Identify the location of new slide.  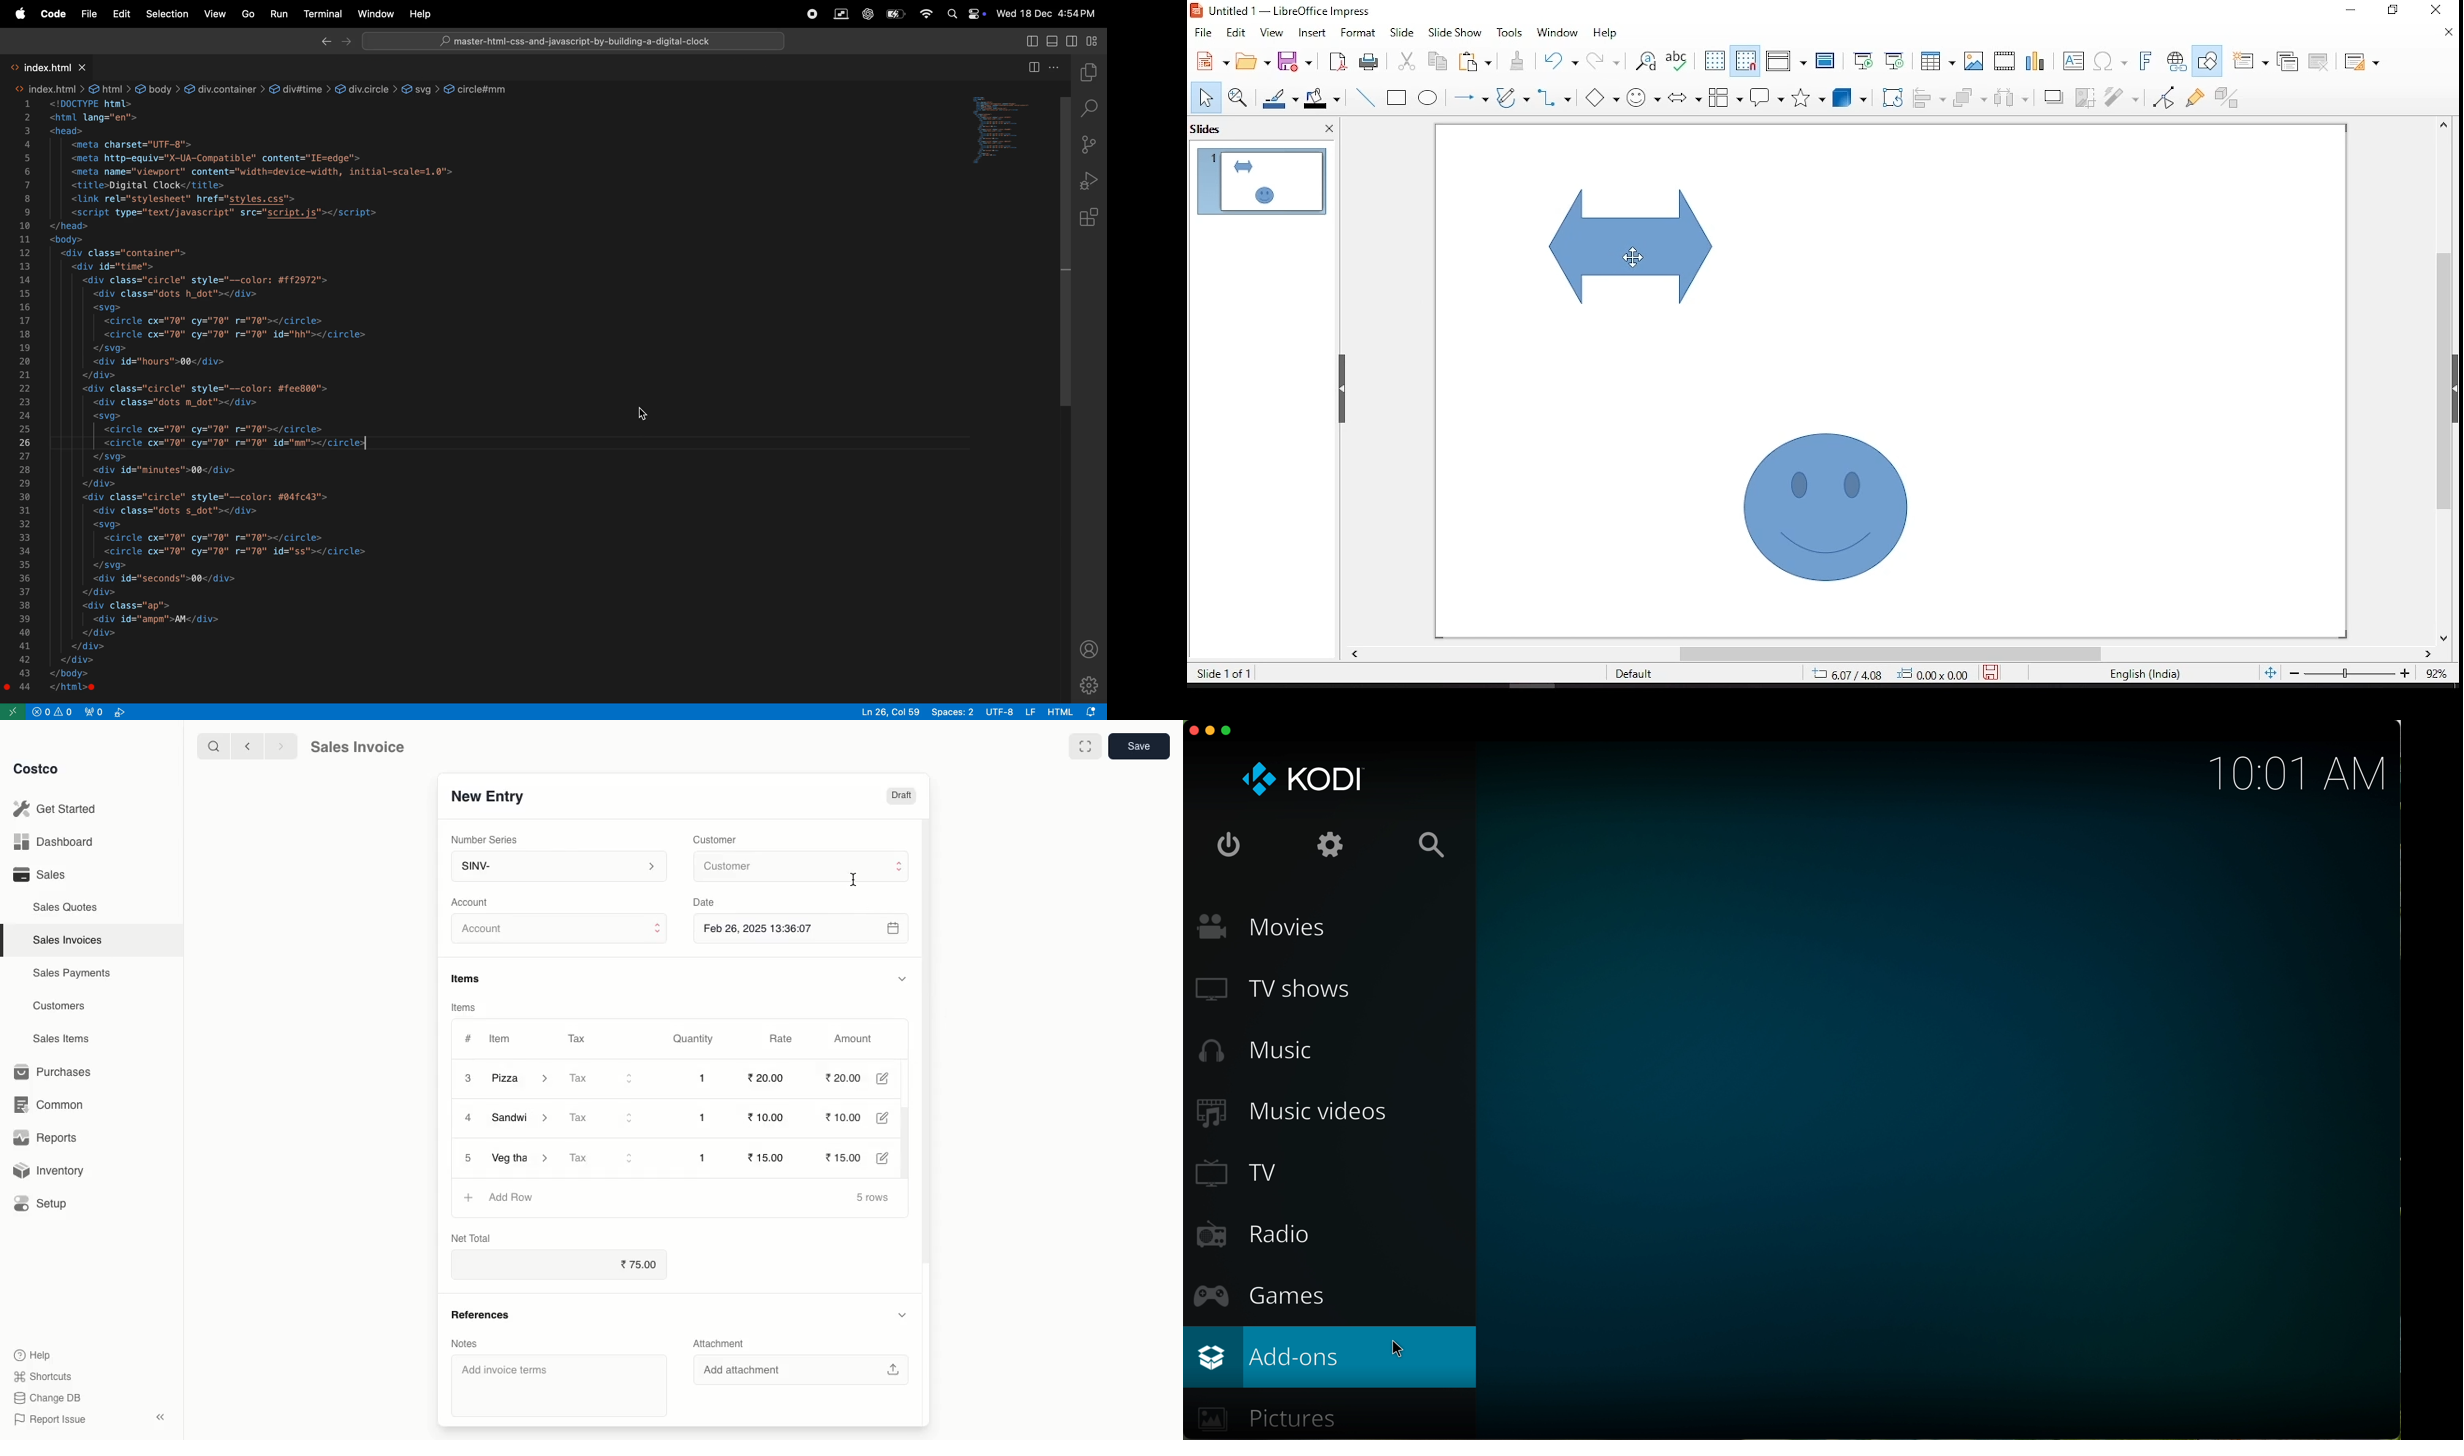
(2250, 60).